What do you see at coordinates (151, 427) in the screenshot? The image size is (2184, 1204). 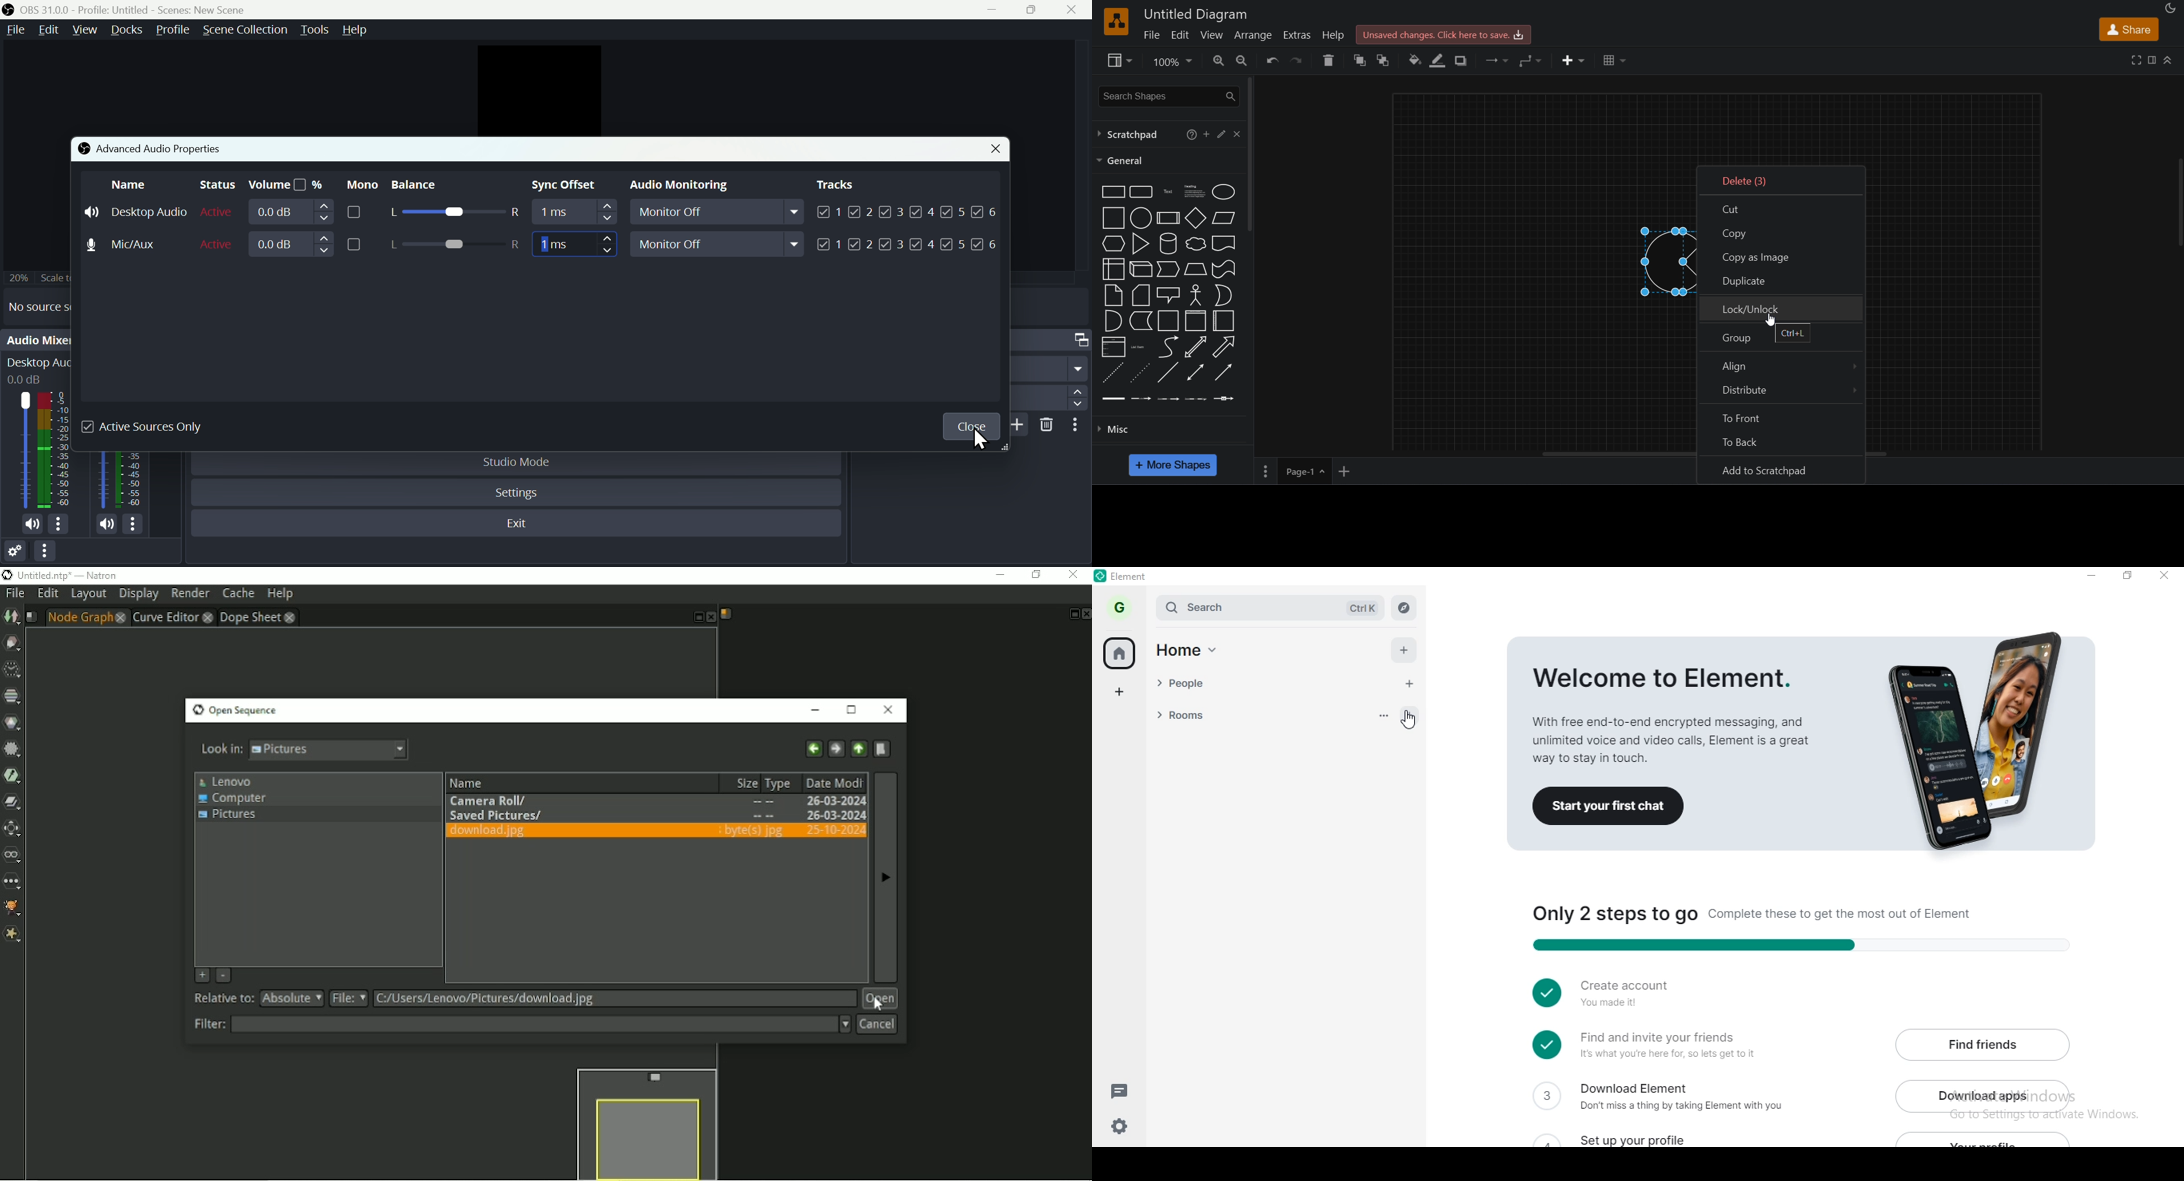 I see `(un)check Active sources only` at bounding box center [151, 427].